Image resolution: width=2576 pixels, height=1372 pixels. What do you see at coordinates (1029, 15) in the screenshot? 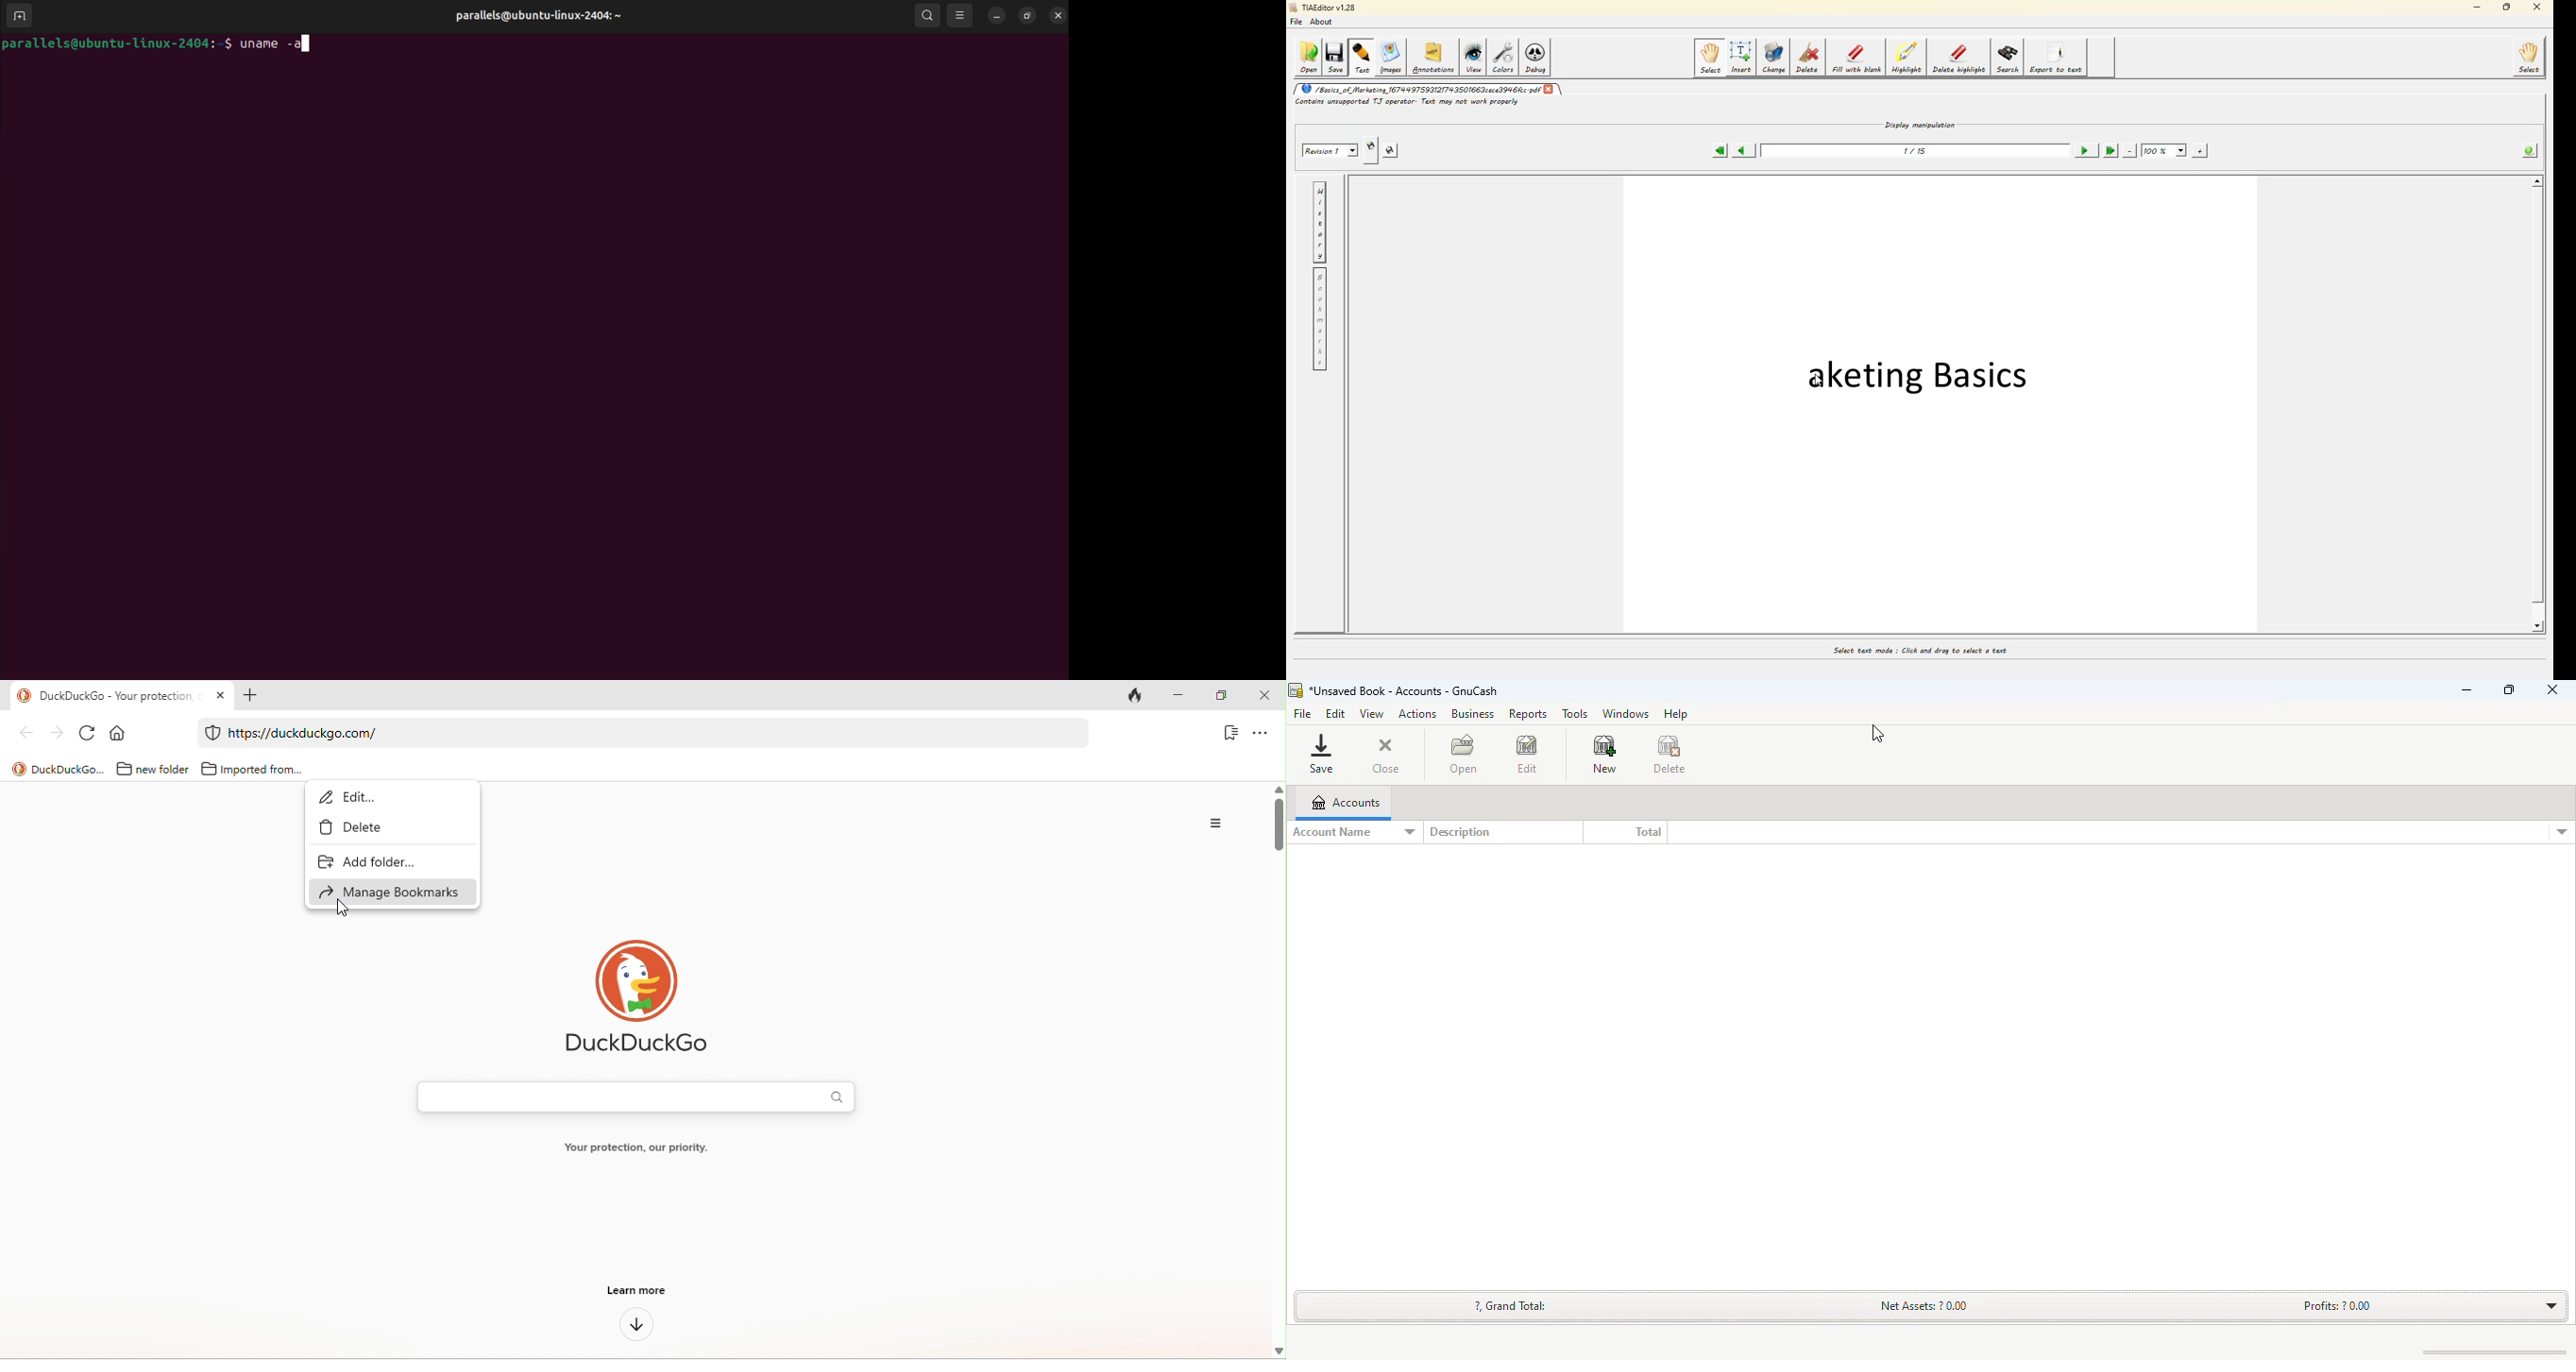
I see `resize` at bounding box center [1029, 15].